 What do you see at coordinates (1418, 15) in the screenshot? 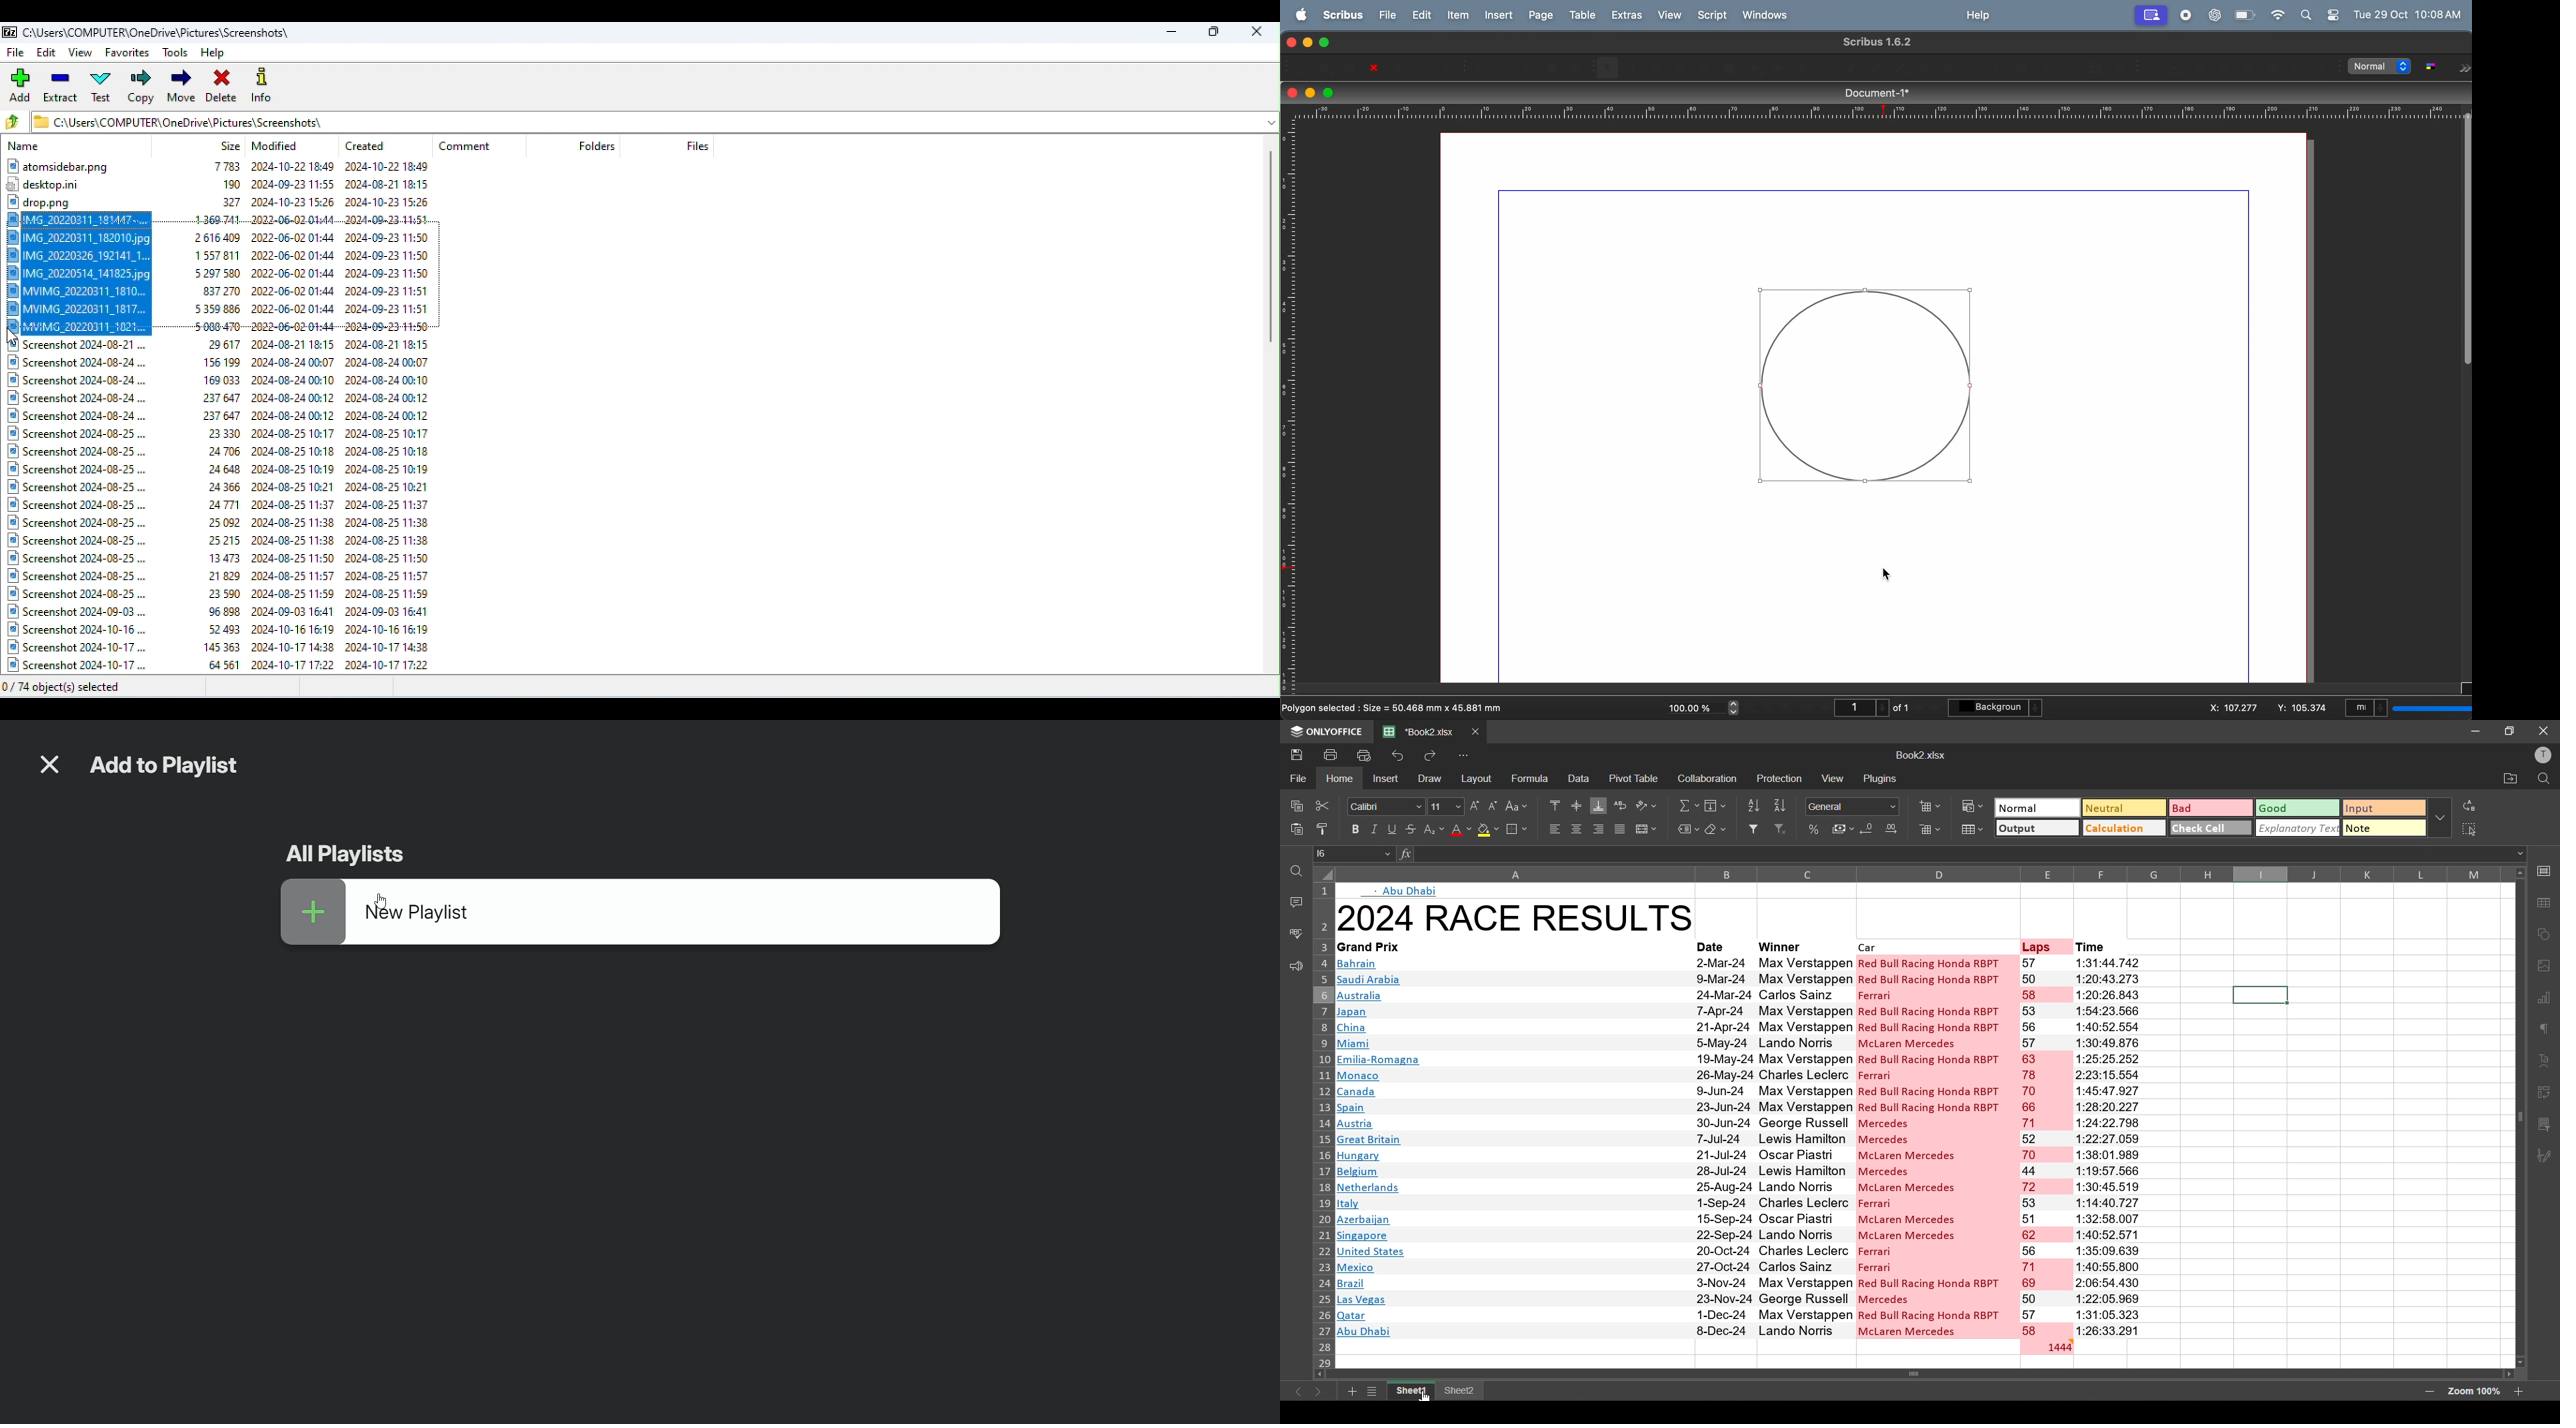
I see `edit` at bounding box center [1418, 15].